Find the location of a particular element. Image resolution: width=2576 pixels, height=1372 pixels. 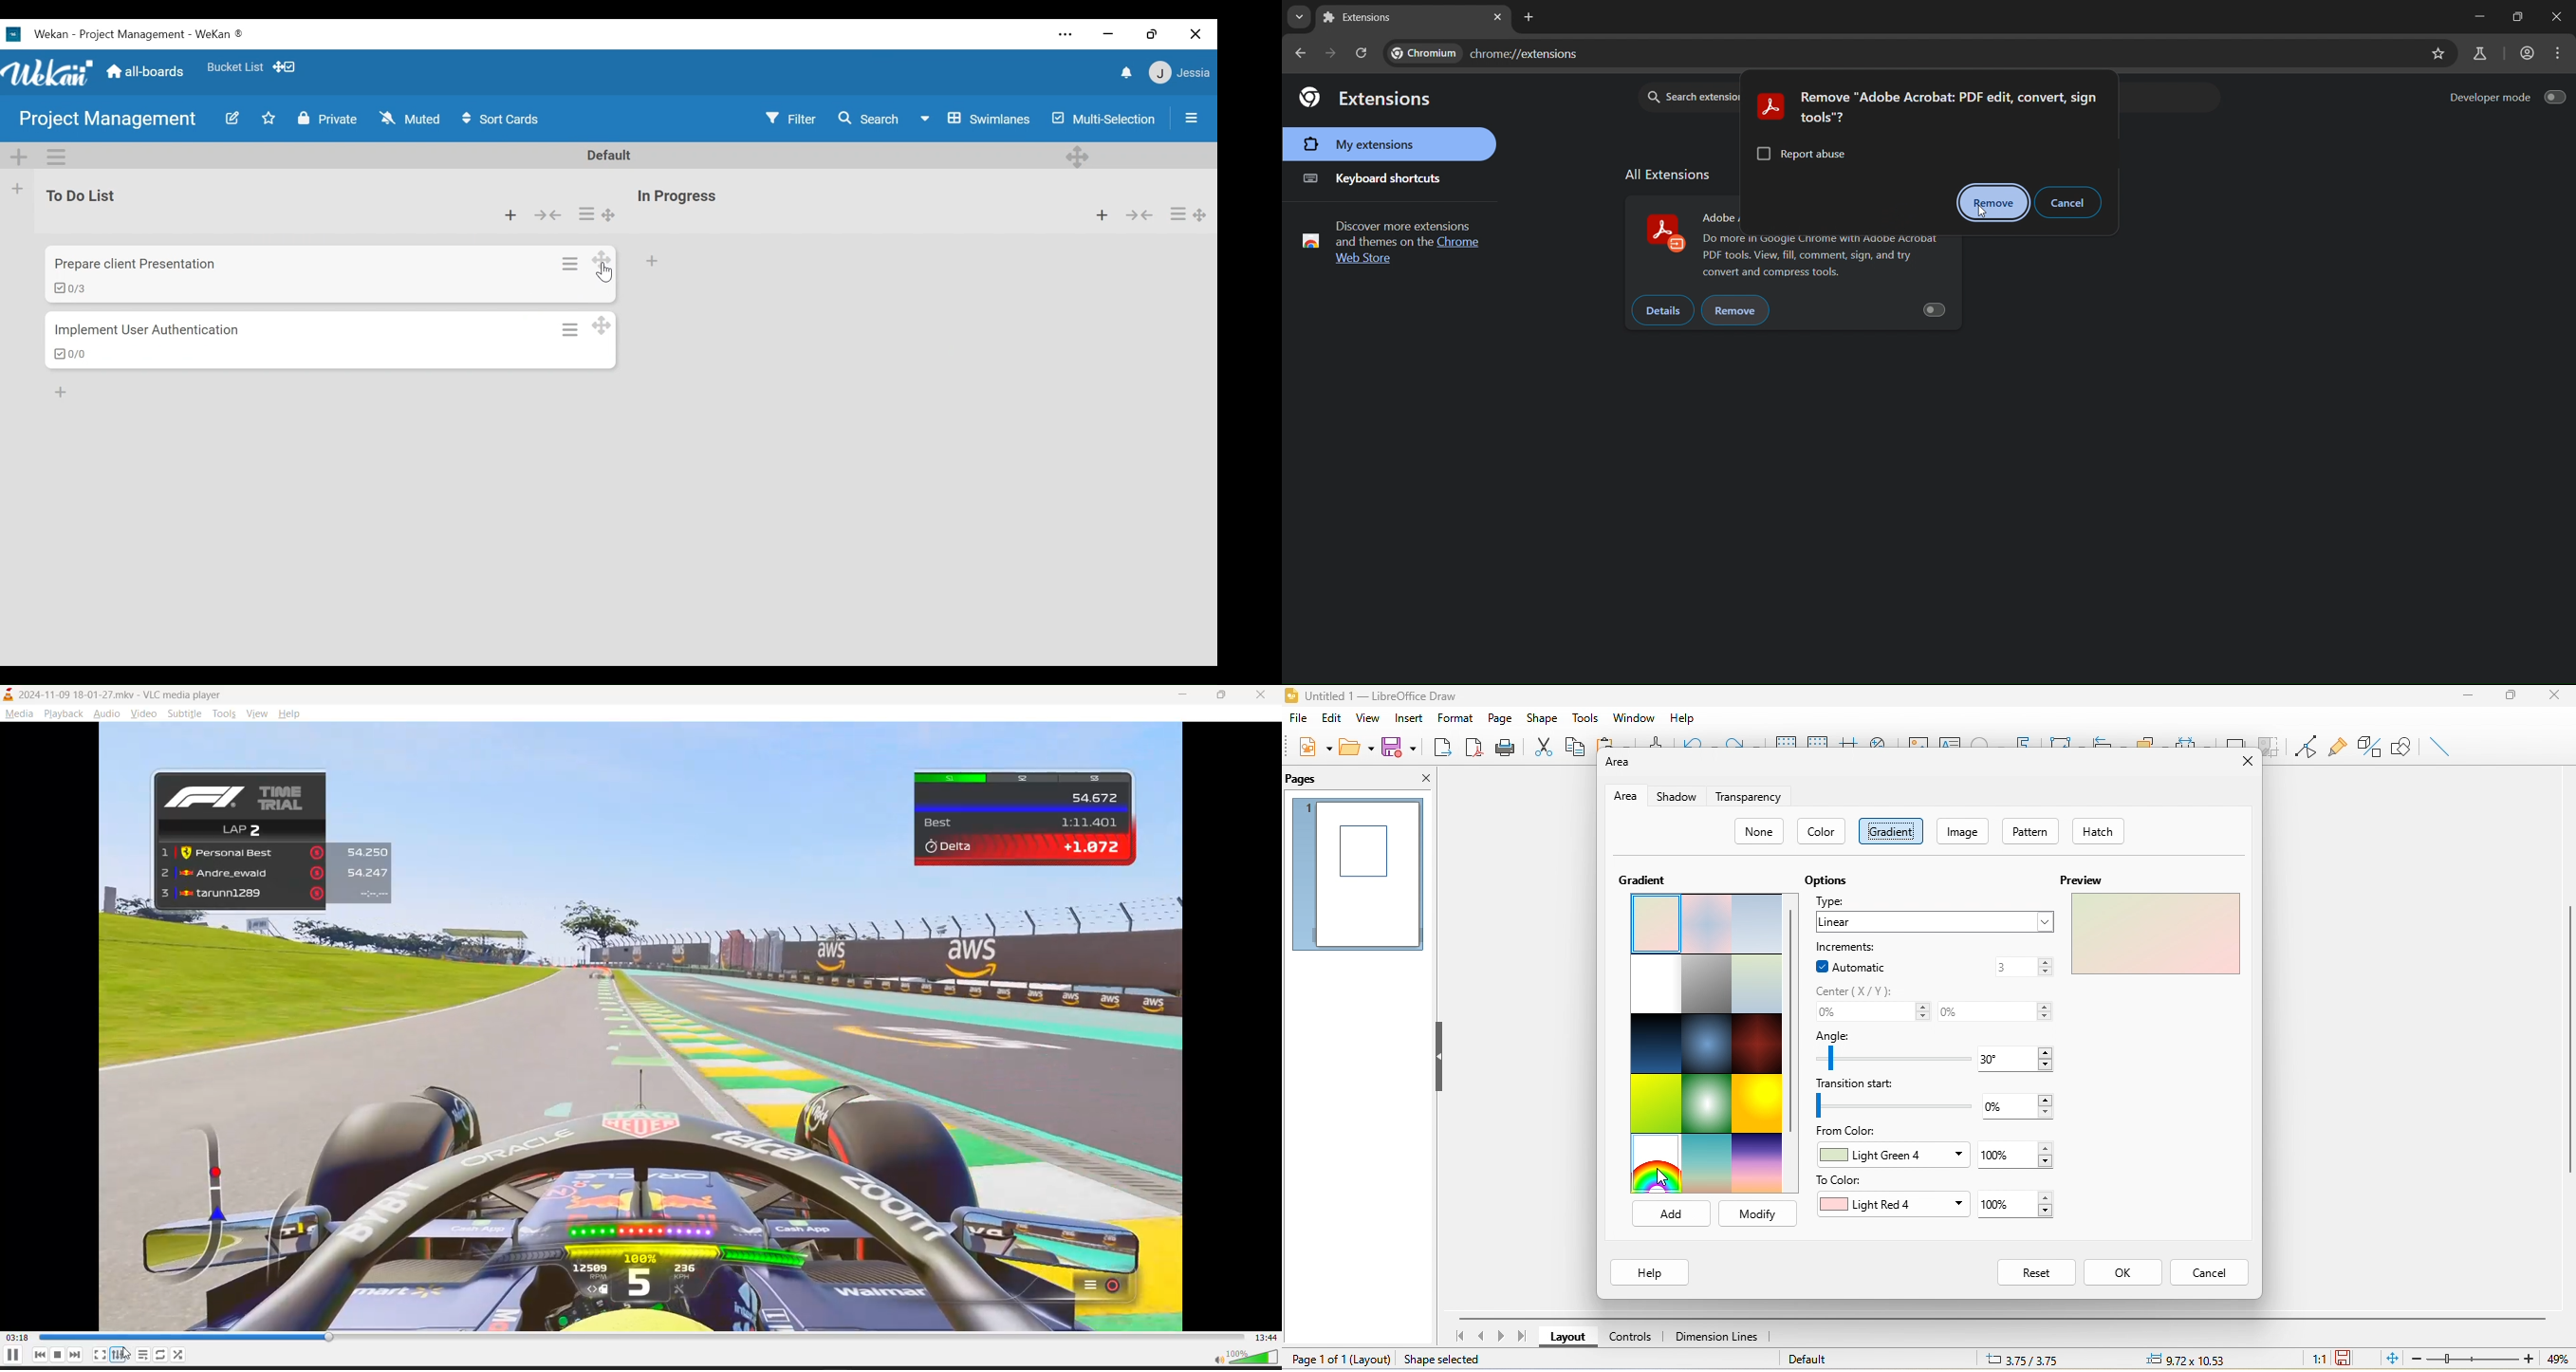

sundown is located at coordinates (1756, 1163).